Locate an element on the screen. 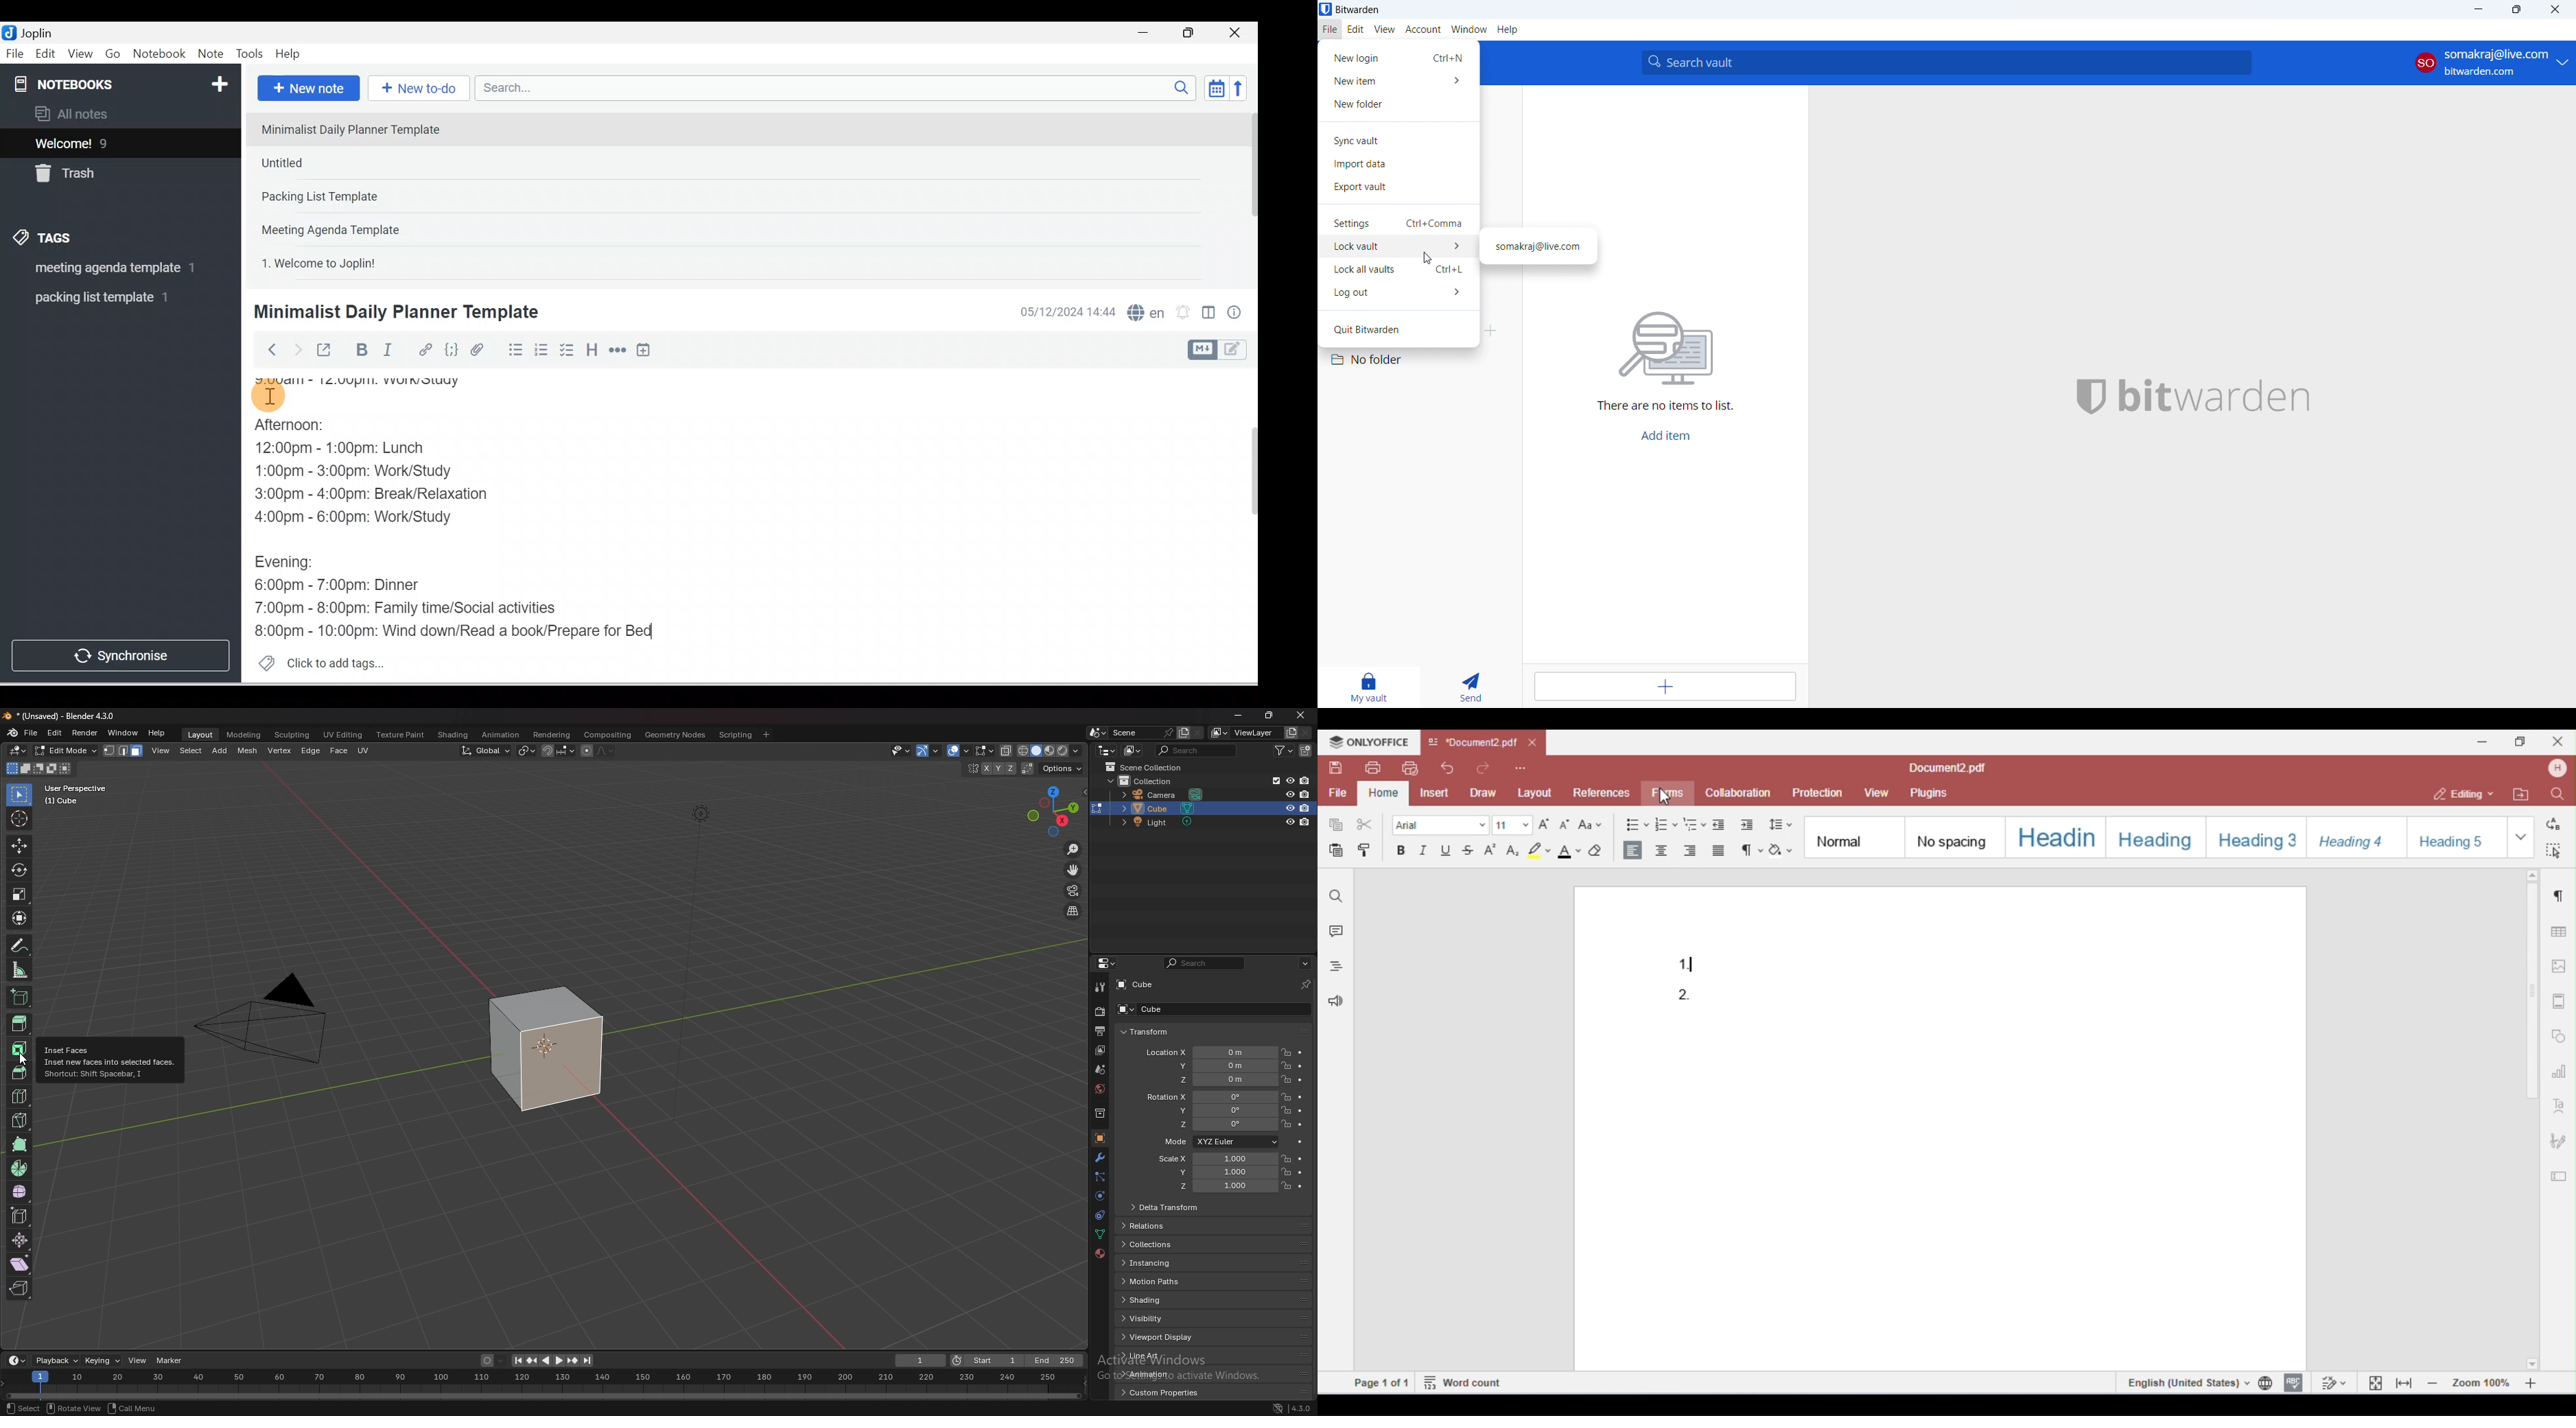 Image resolution: width=2576 pixels, height=1428 pixels. Set alarm is located at coordinates (1182, 313).